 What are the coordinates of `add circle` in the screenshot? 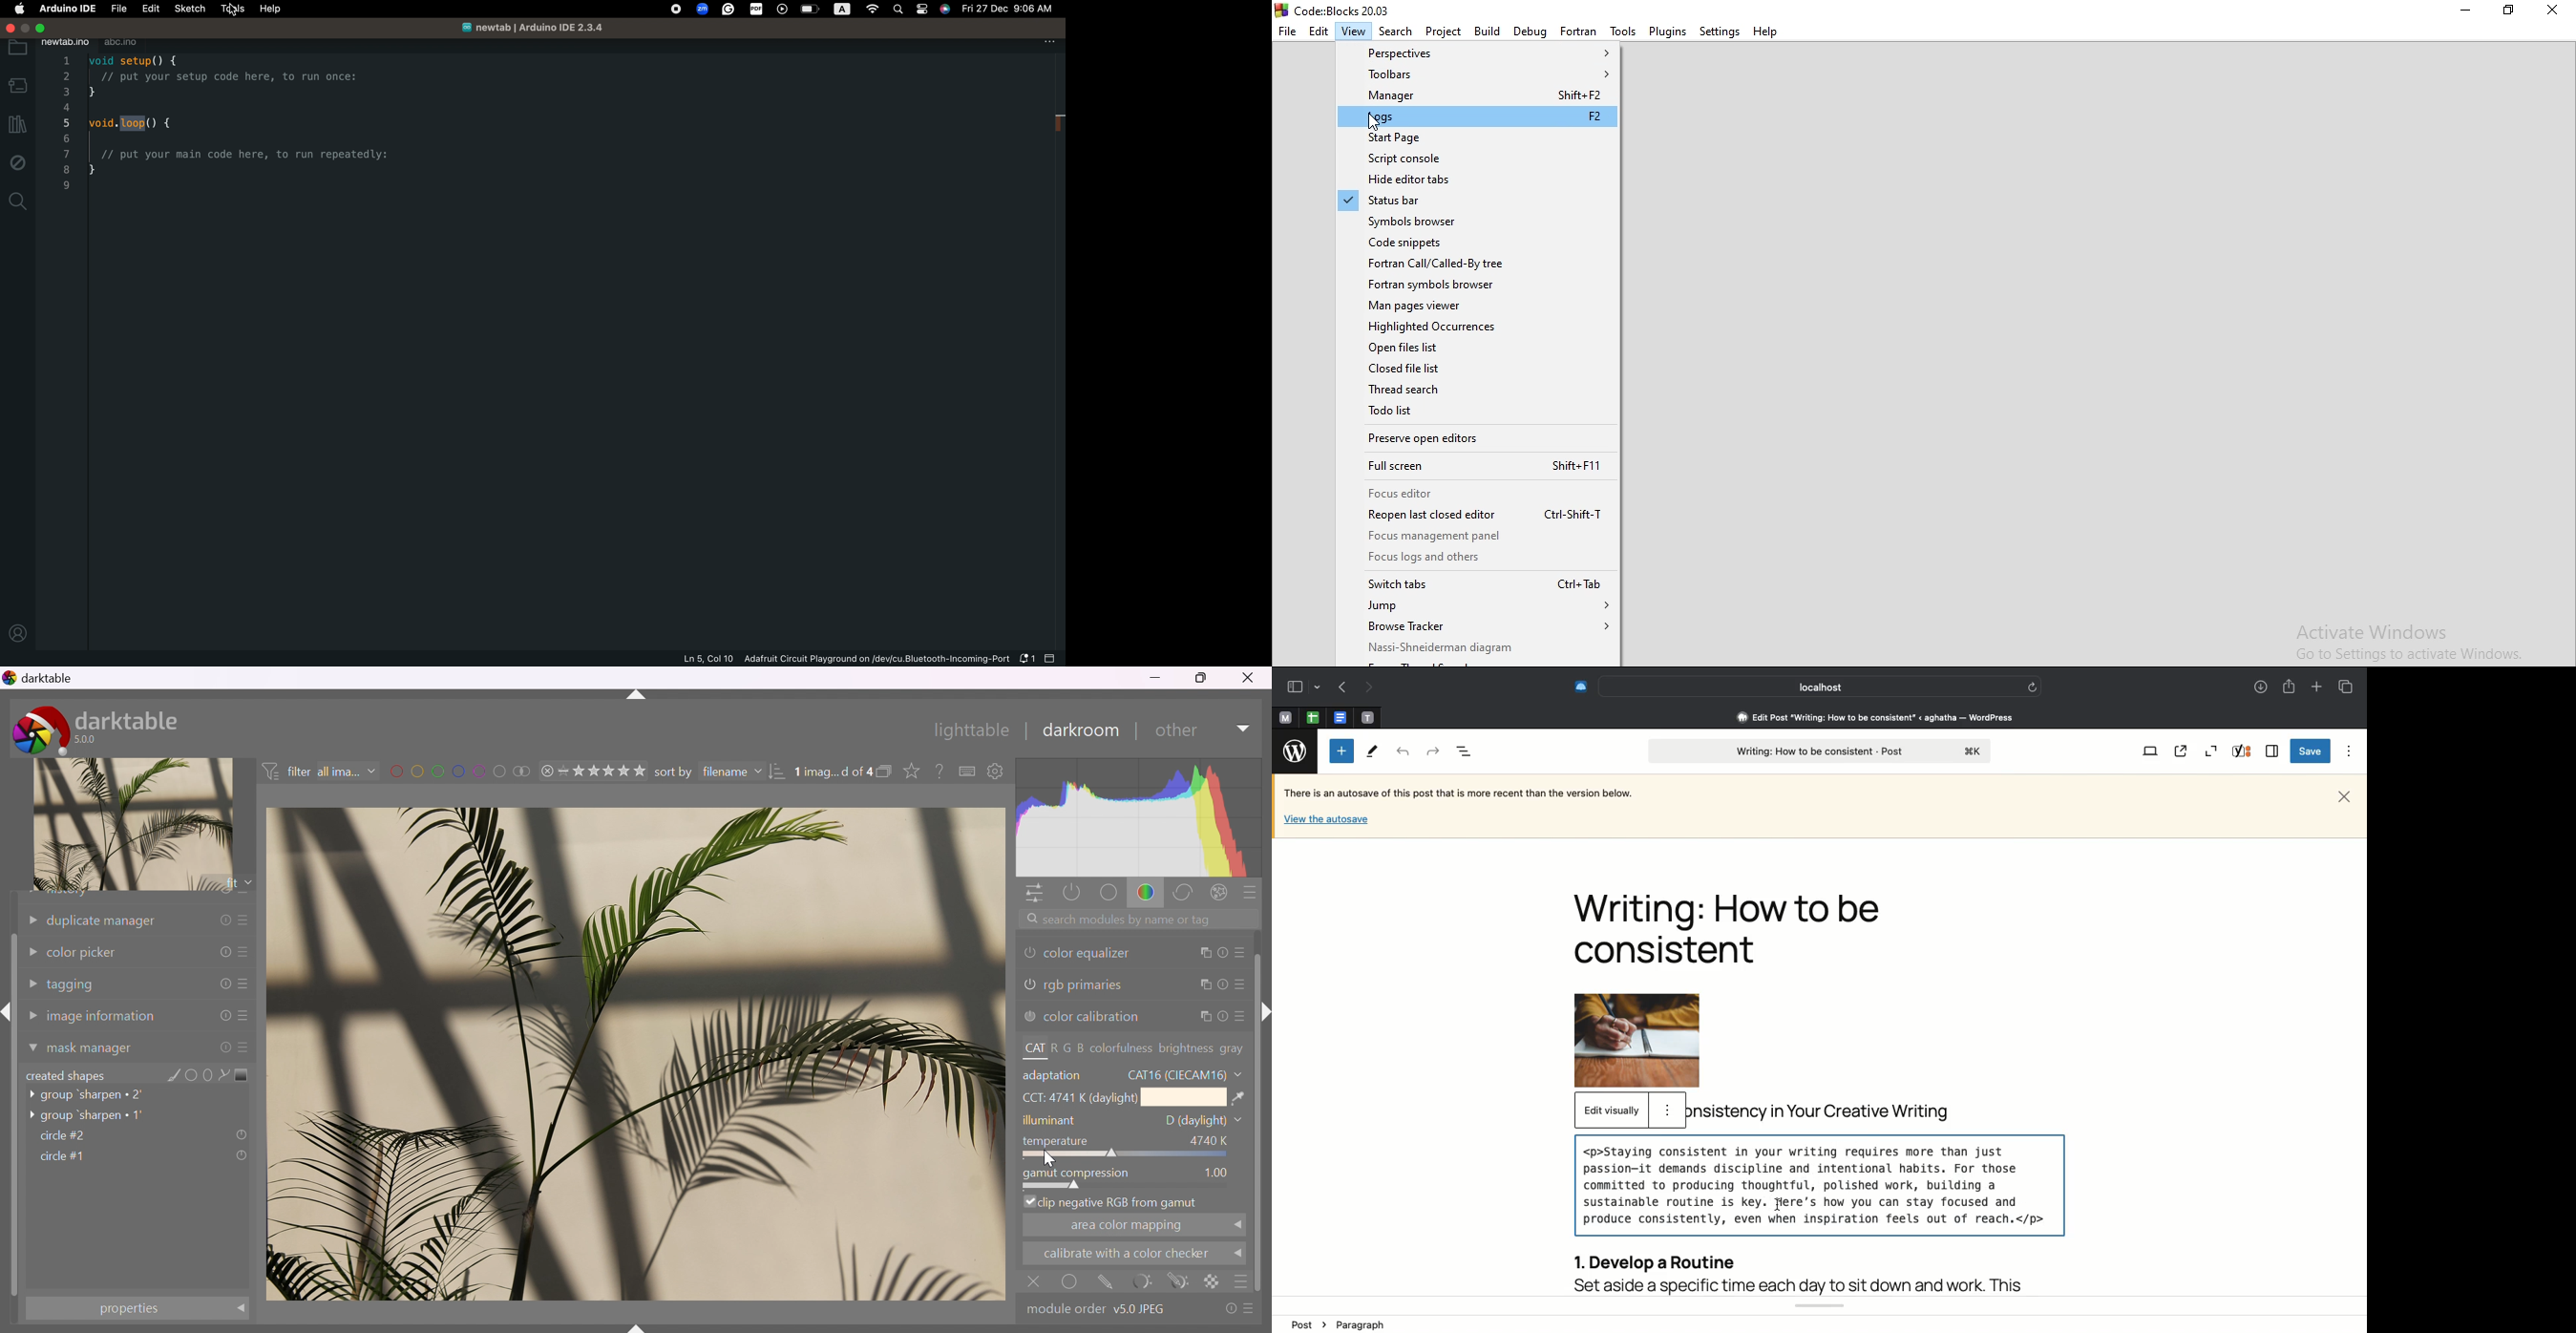 It's located at (191, 1075).